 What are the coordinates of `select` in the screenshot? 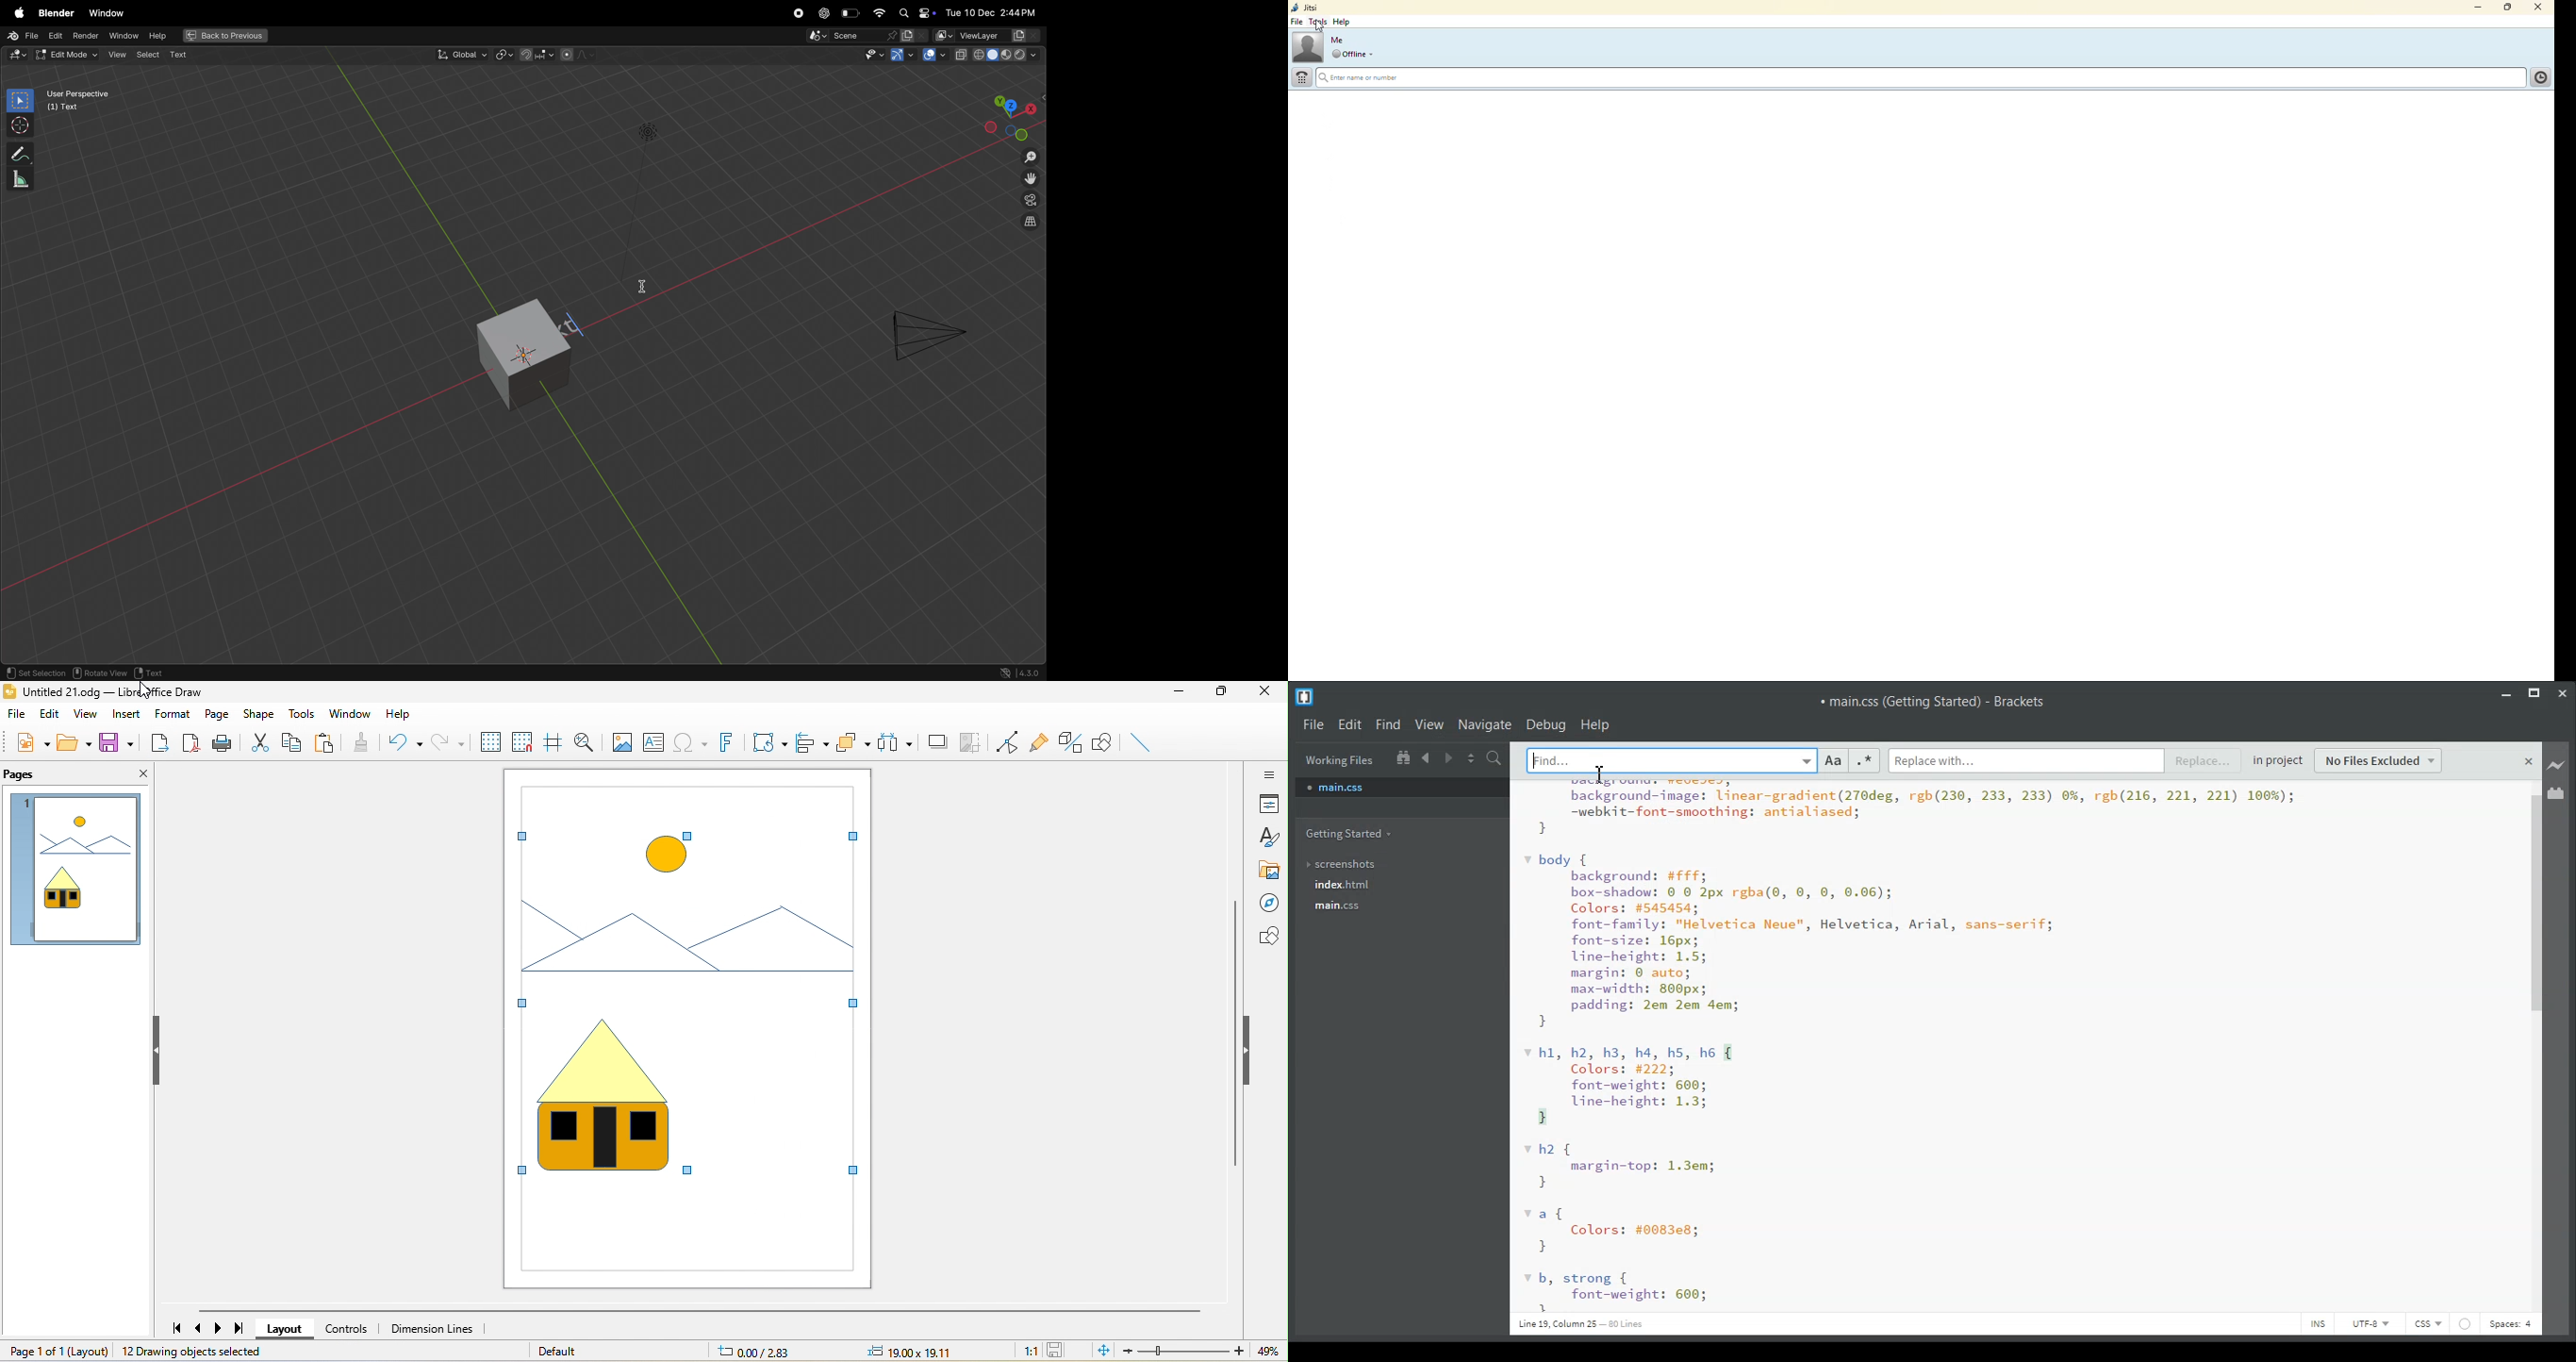 It's located at (149, 55).